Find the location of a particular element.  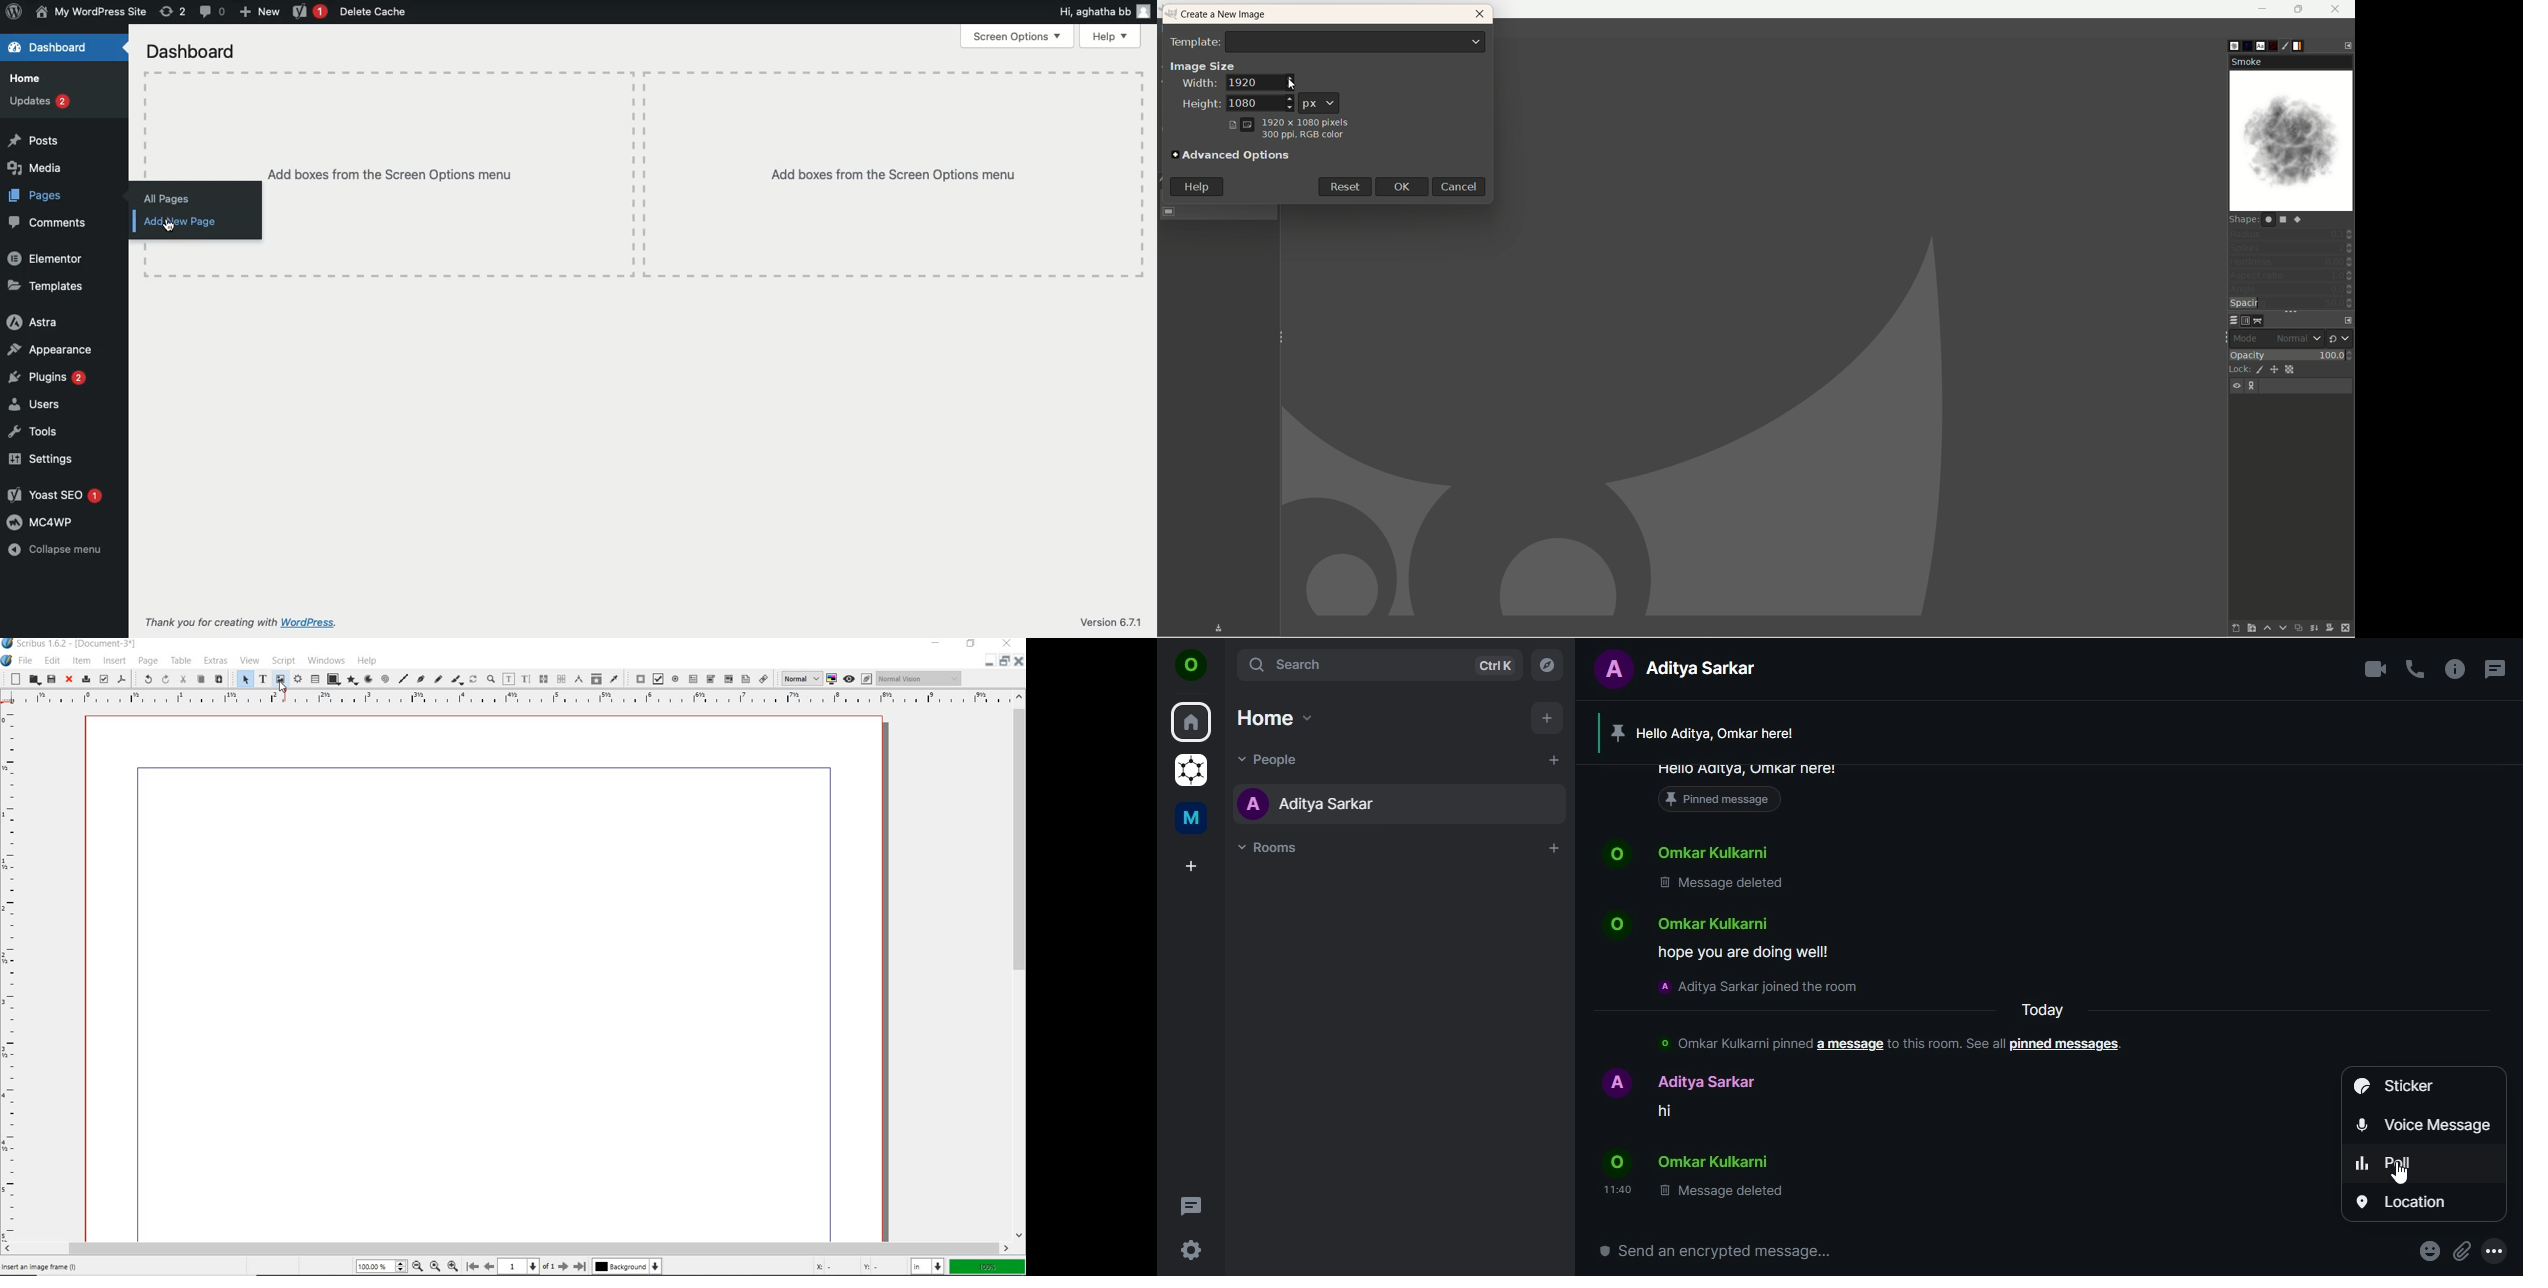

aditya sarkar is located at coordinates (1685, 667).